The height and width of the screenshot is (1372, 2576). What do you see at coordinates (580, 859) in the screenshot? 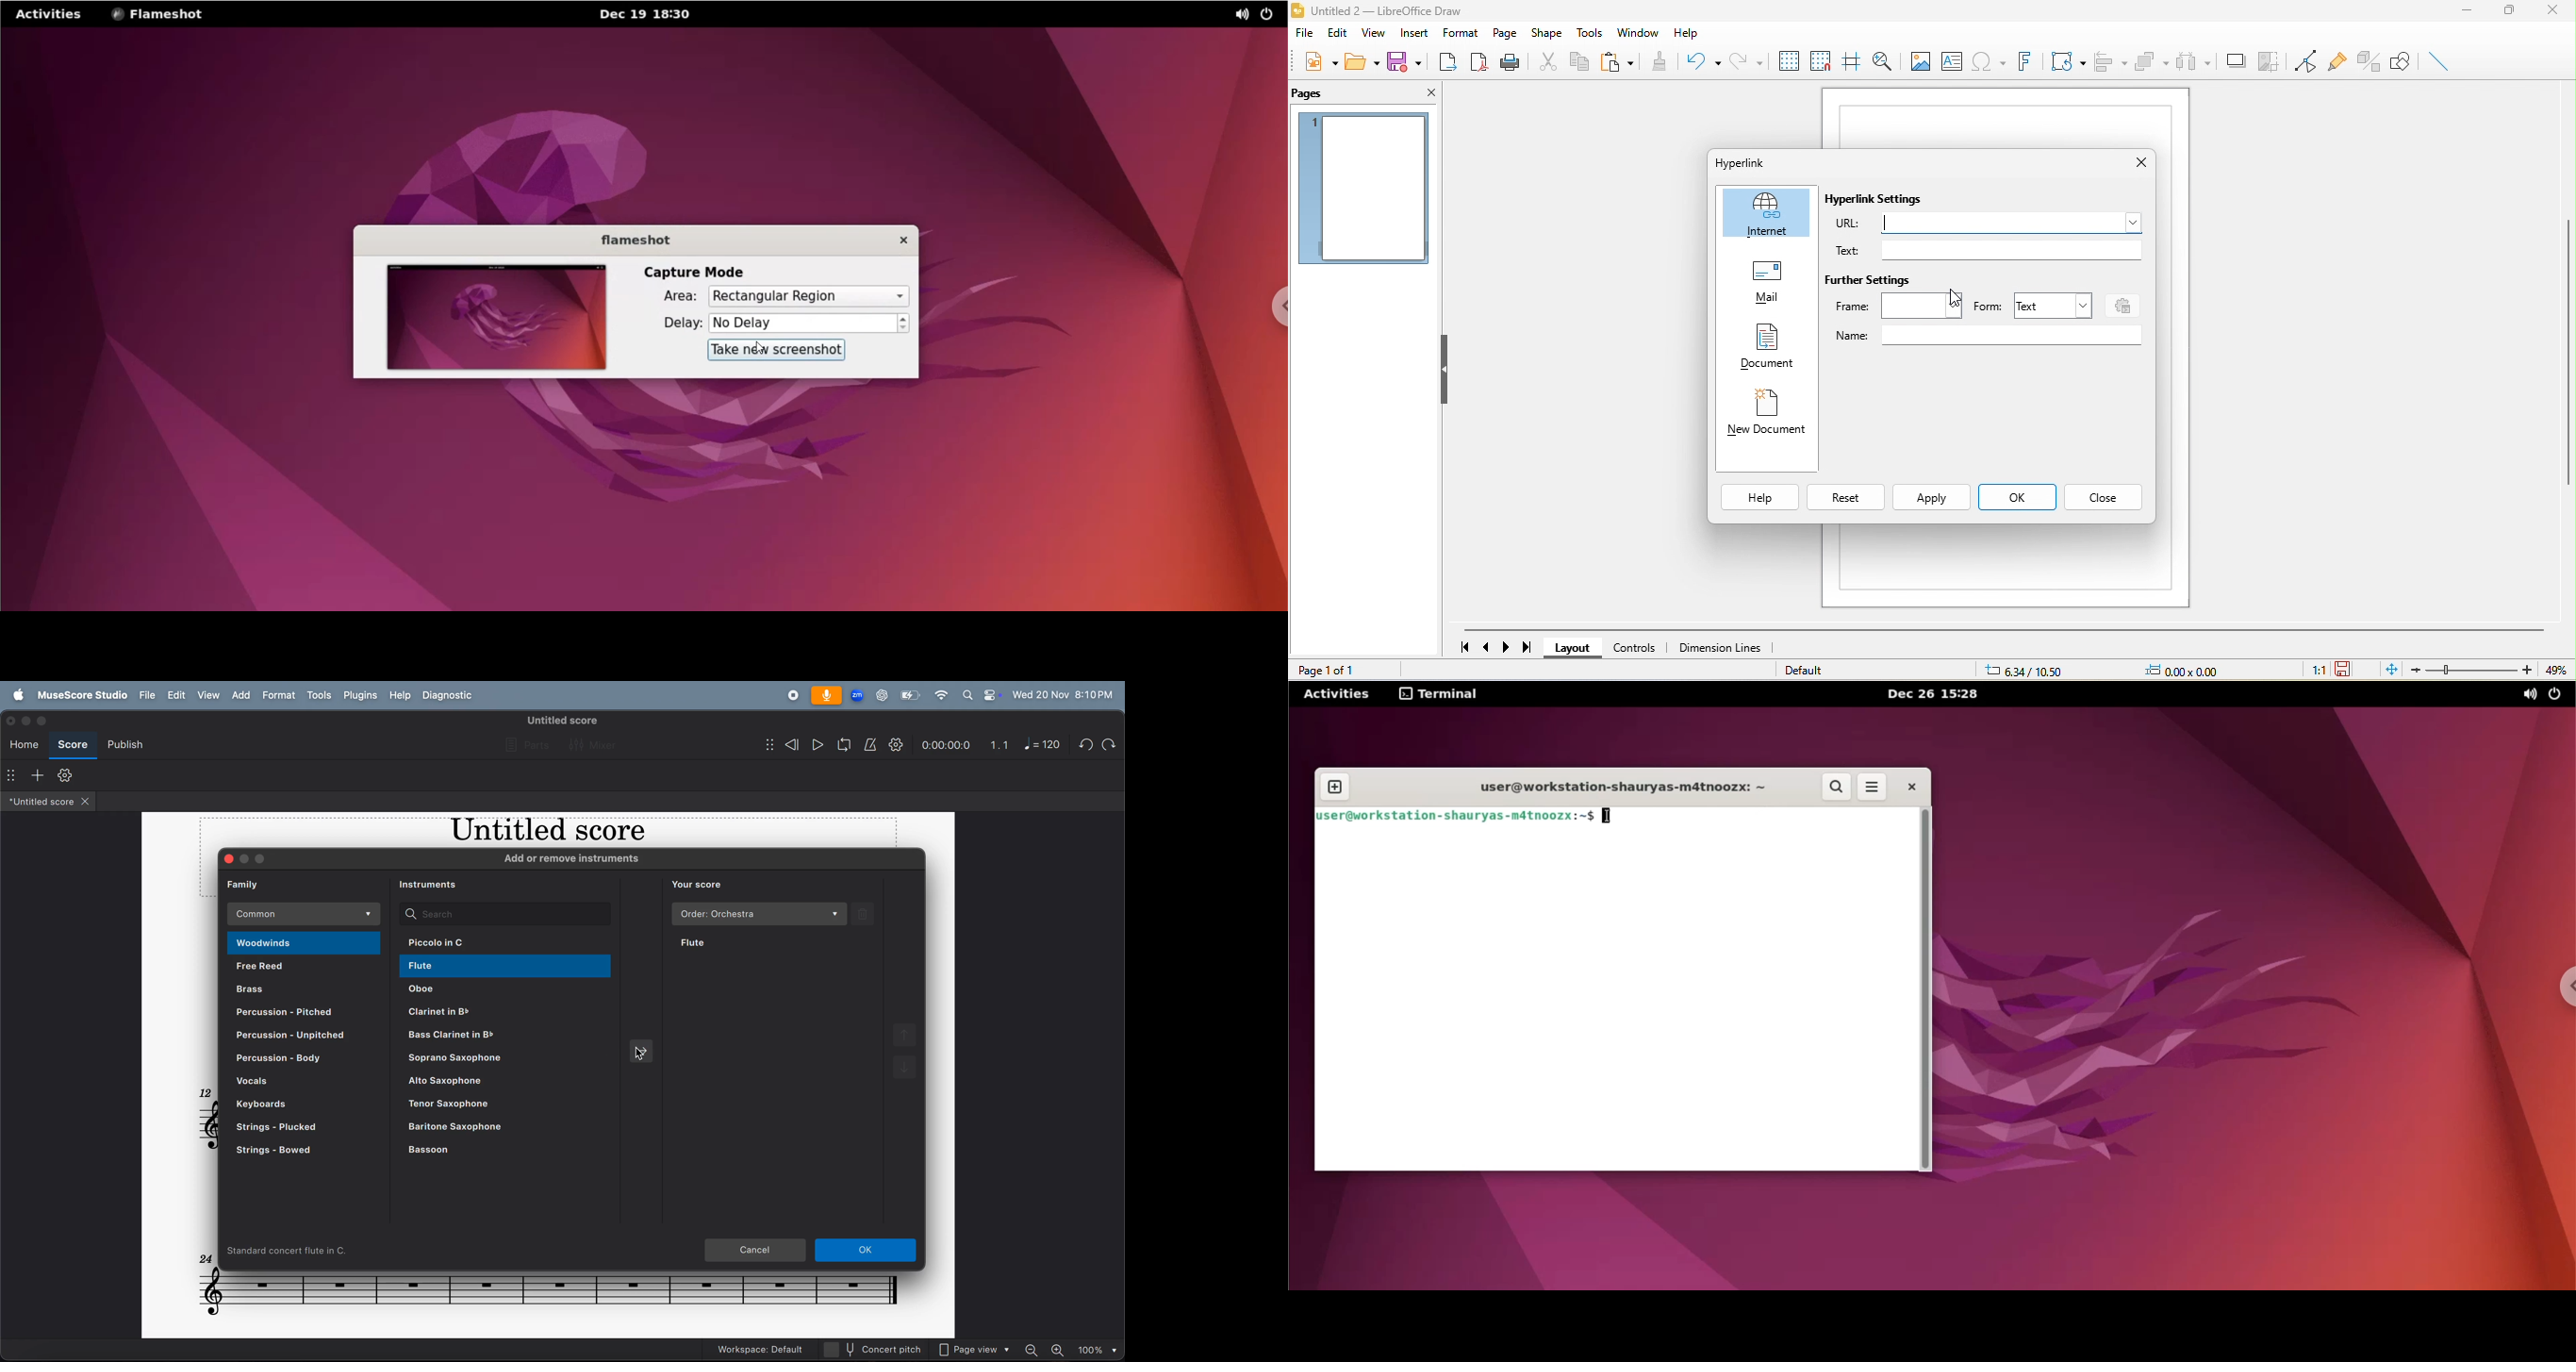
I see `add or remove instruments` at bounding box center [580, 859].